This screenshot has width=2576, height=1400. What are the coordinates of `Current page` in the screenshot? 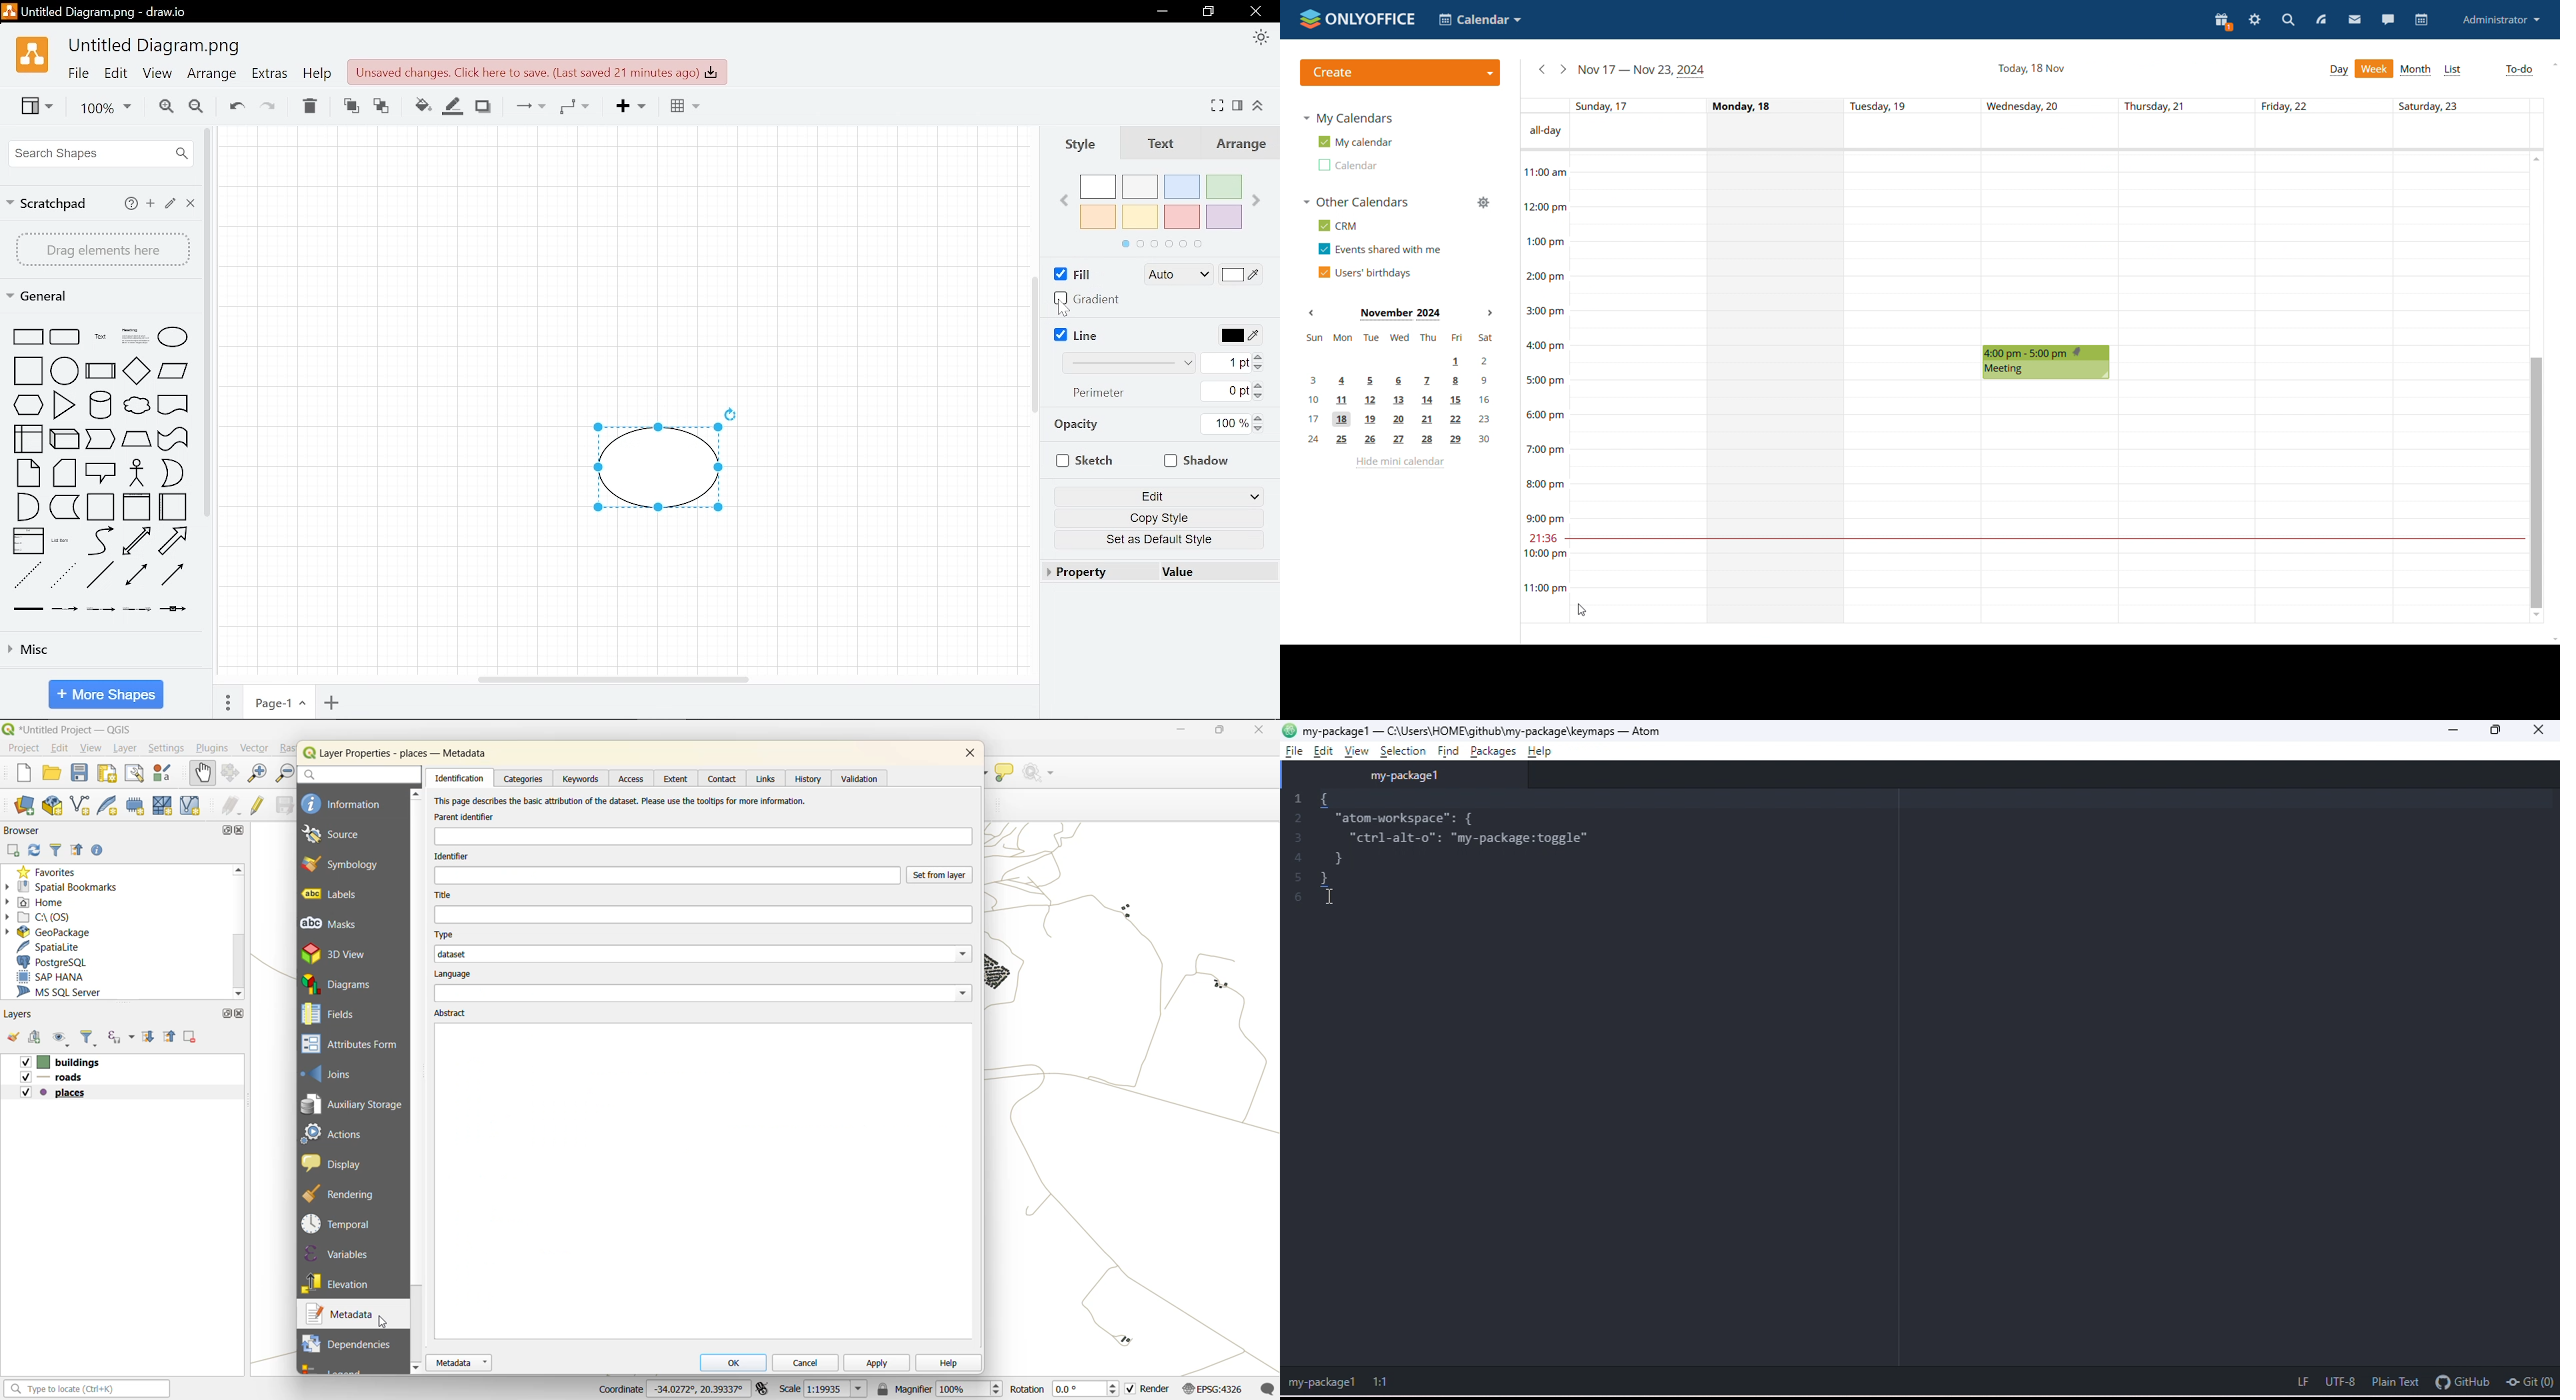 It's located at (277, 701).